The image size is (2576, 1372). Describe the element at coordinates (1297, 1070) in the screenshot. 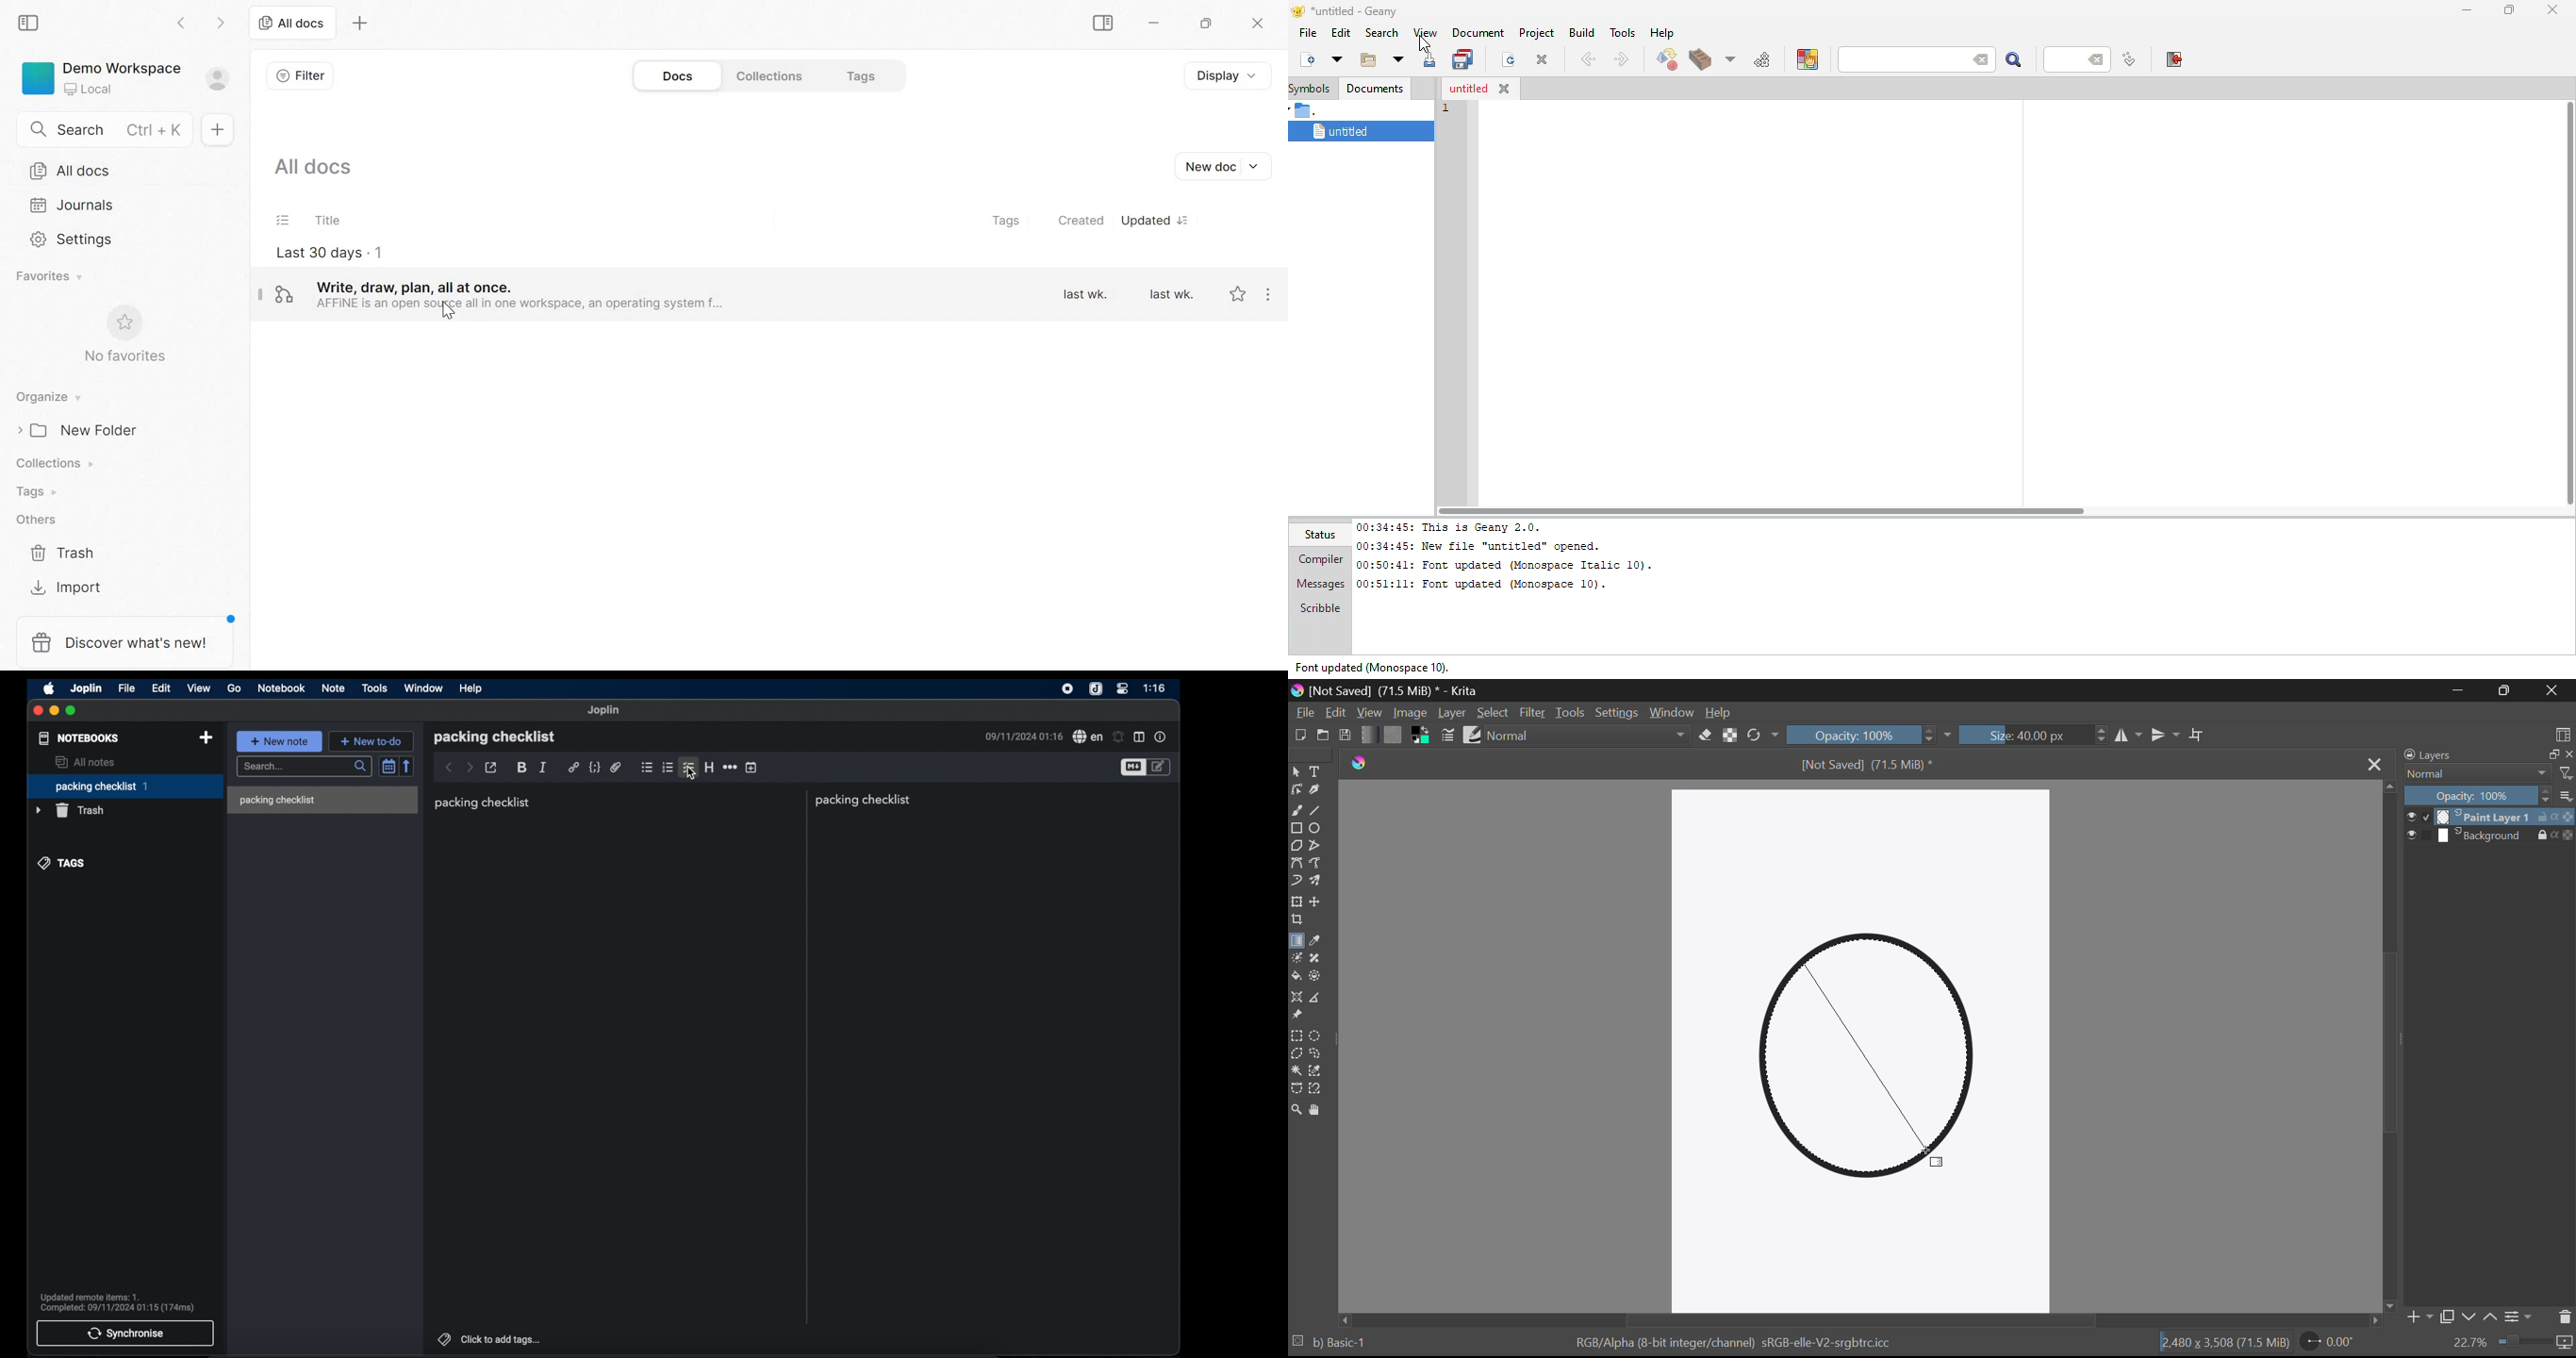

I see `Continuous Selection` at that location.